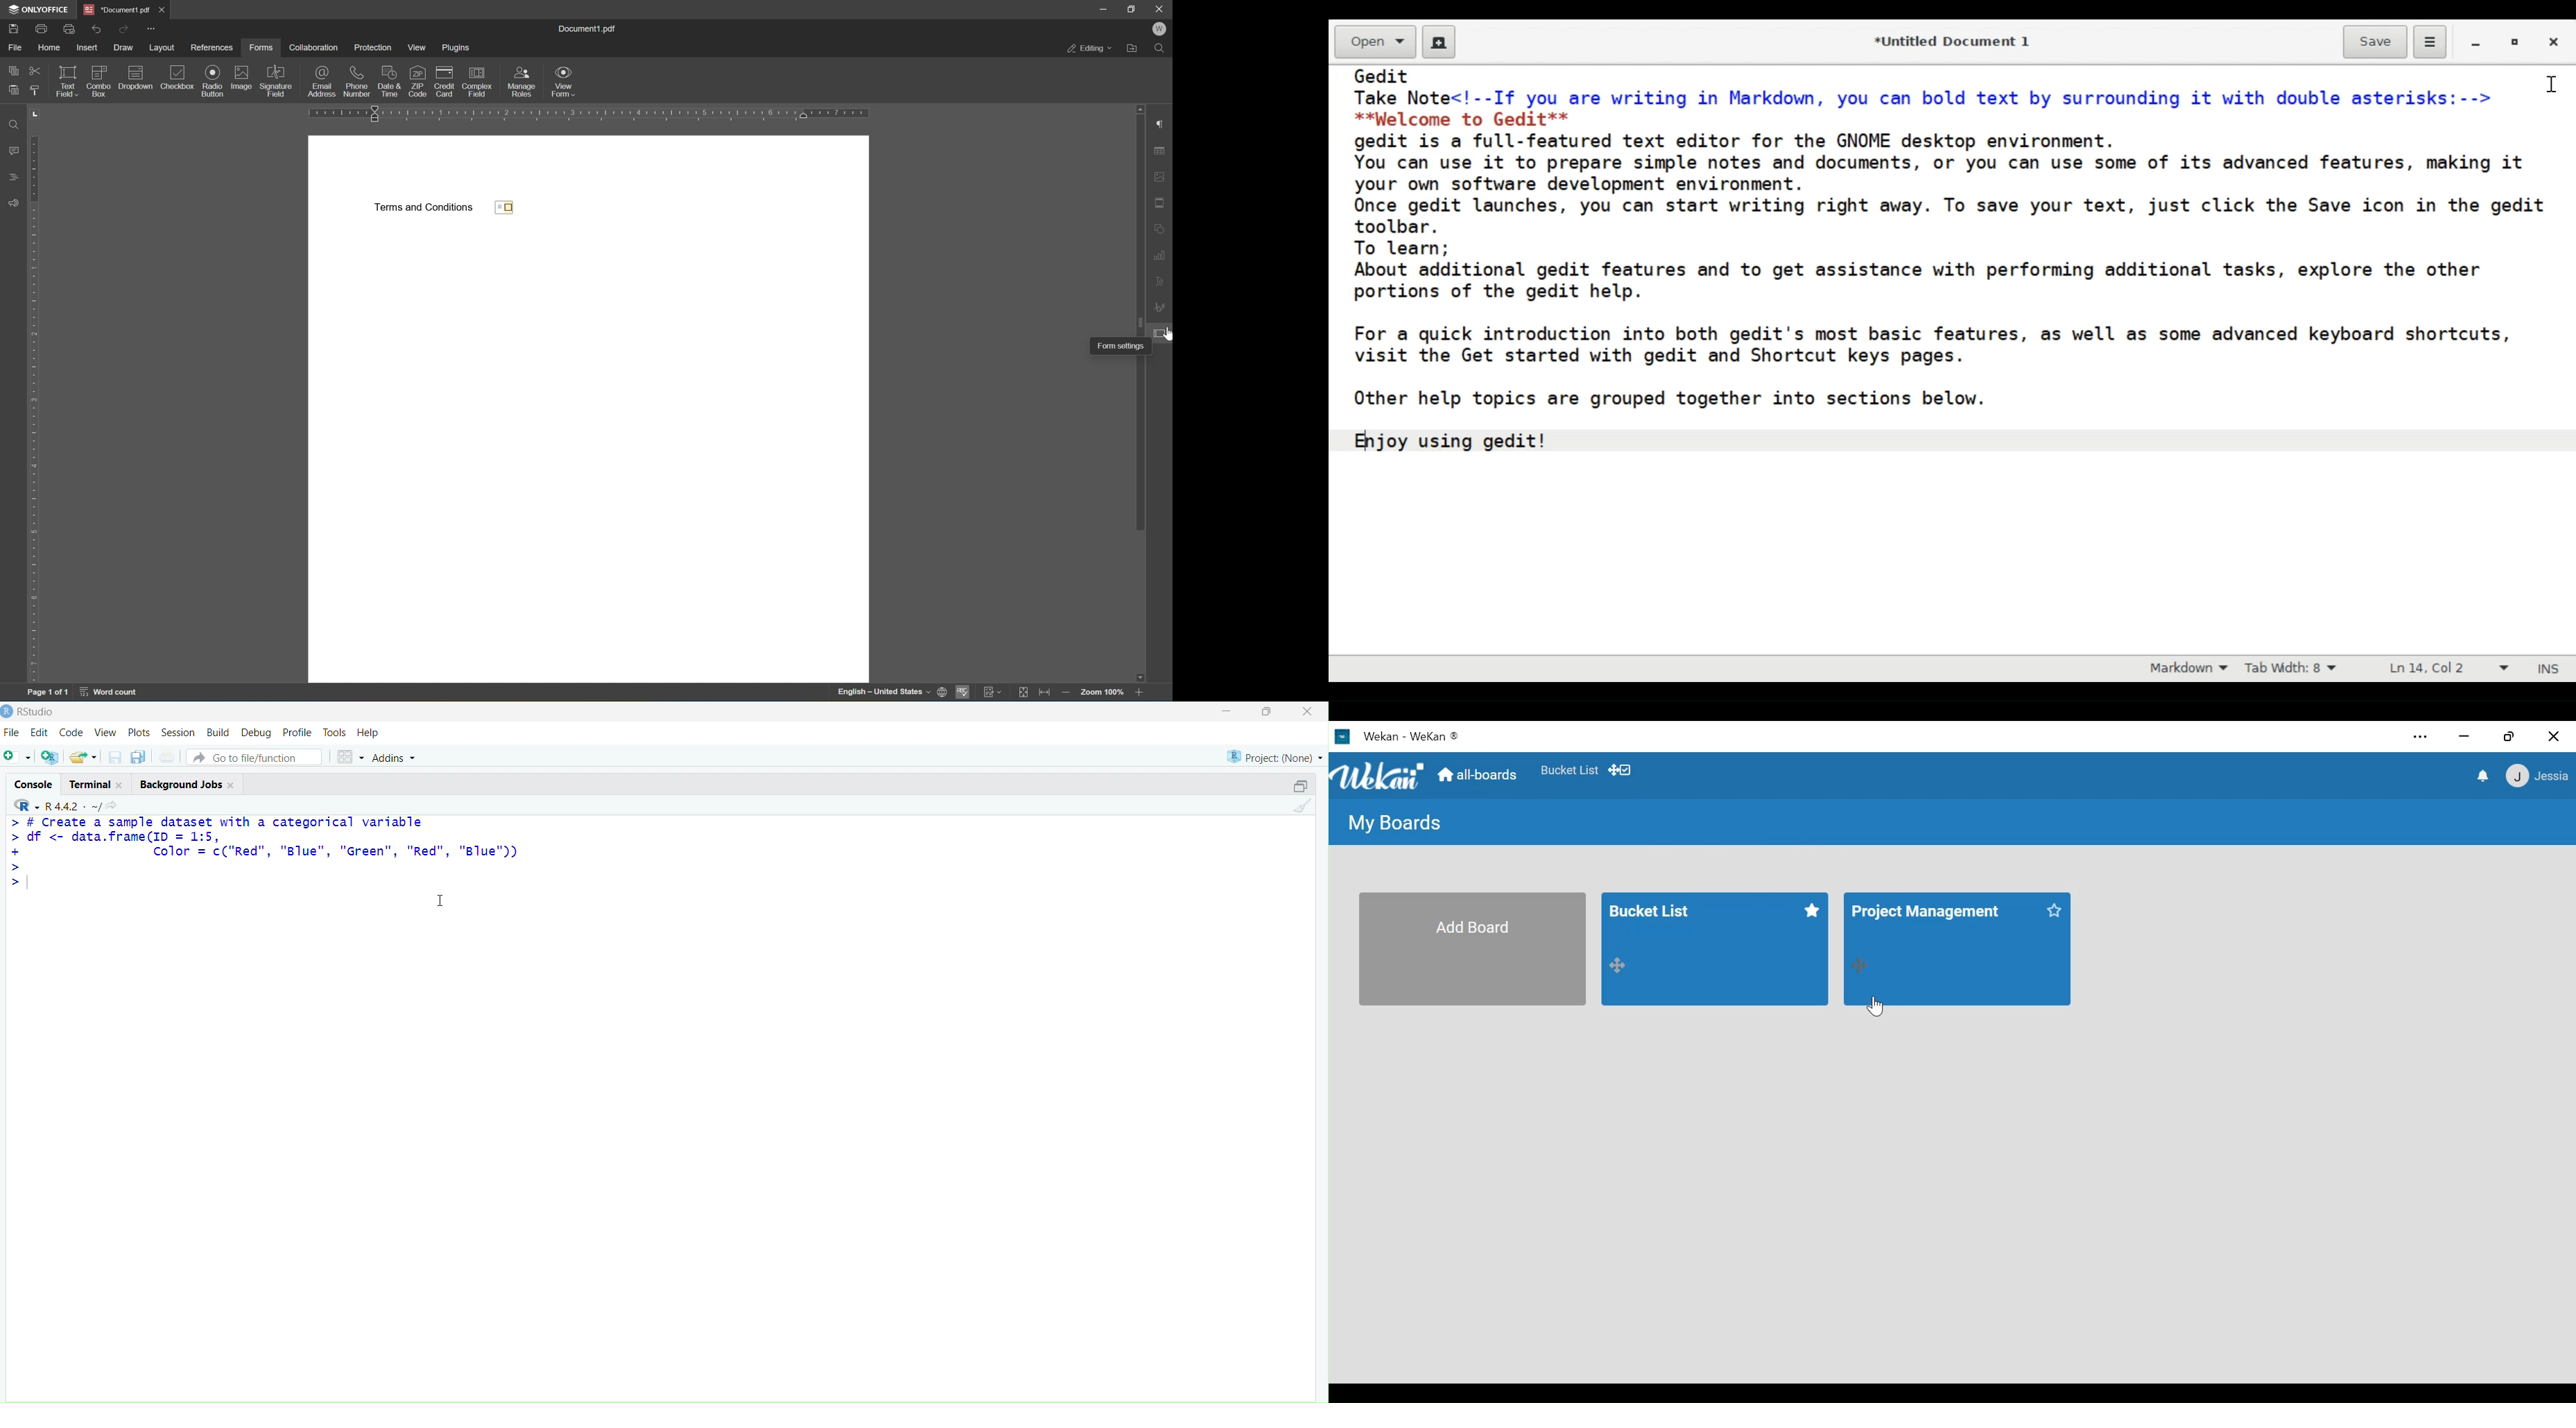 The image size is (2576, 1428). I want to click on plots, so click(139, 733).